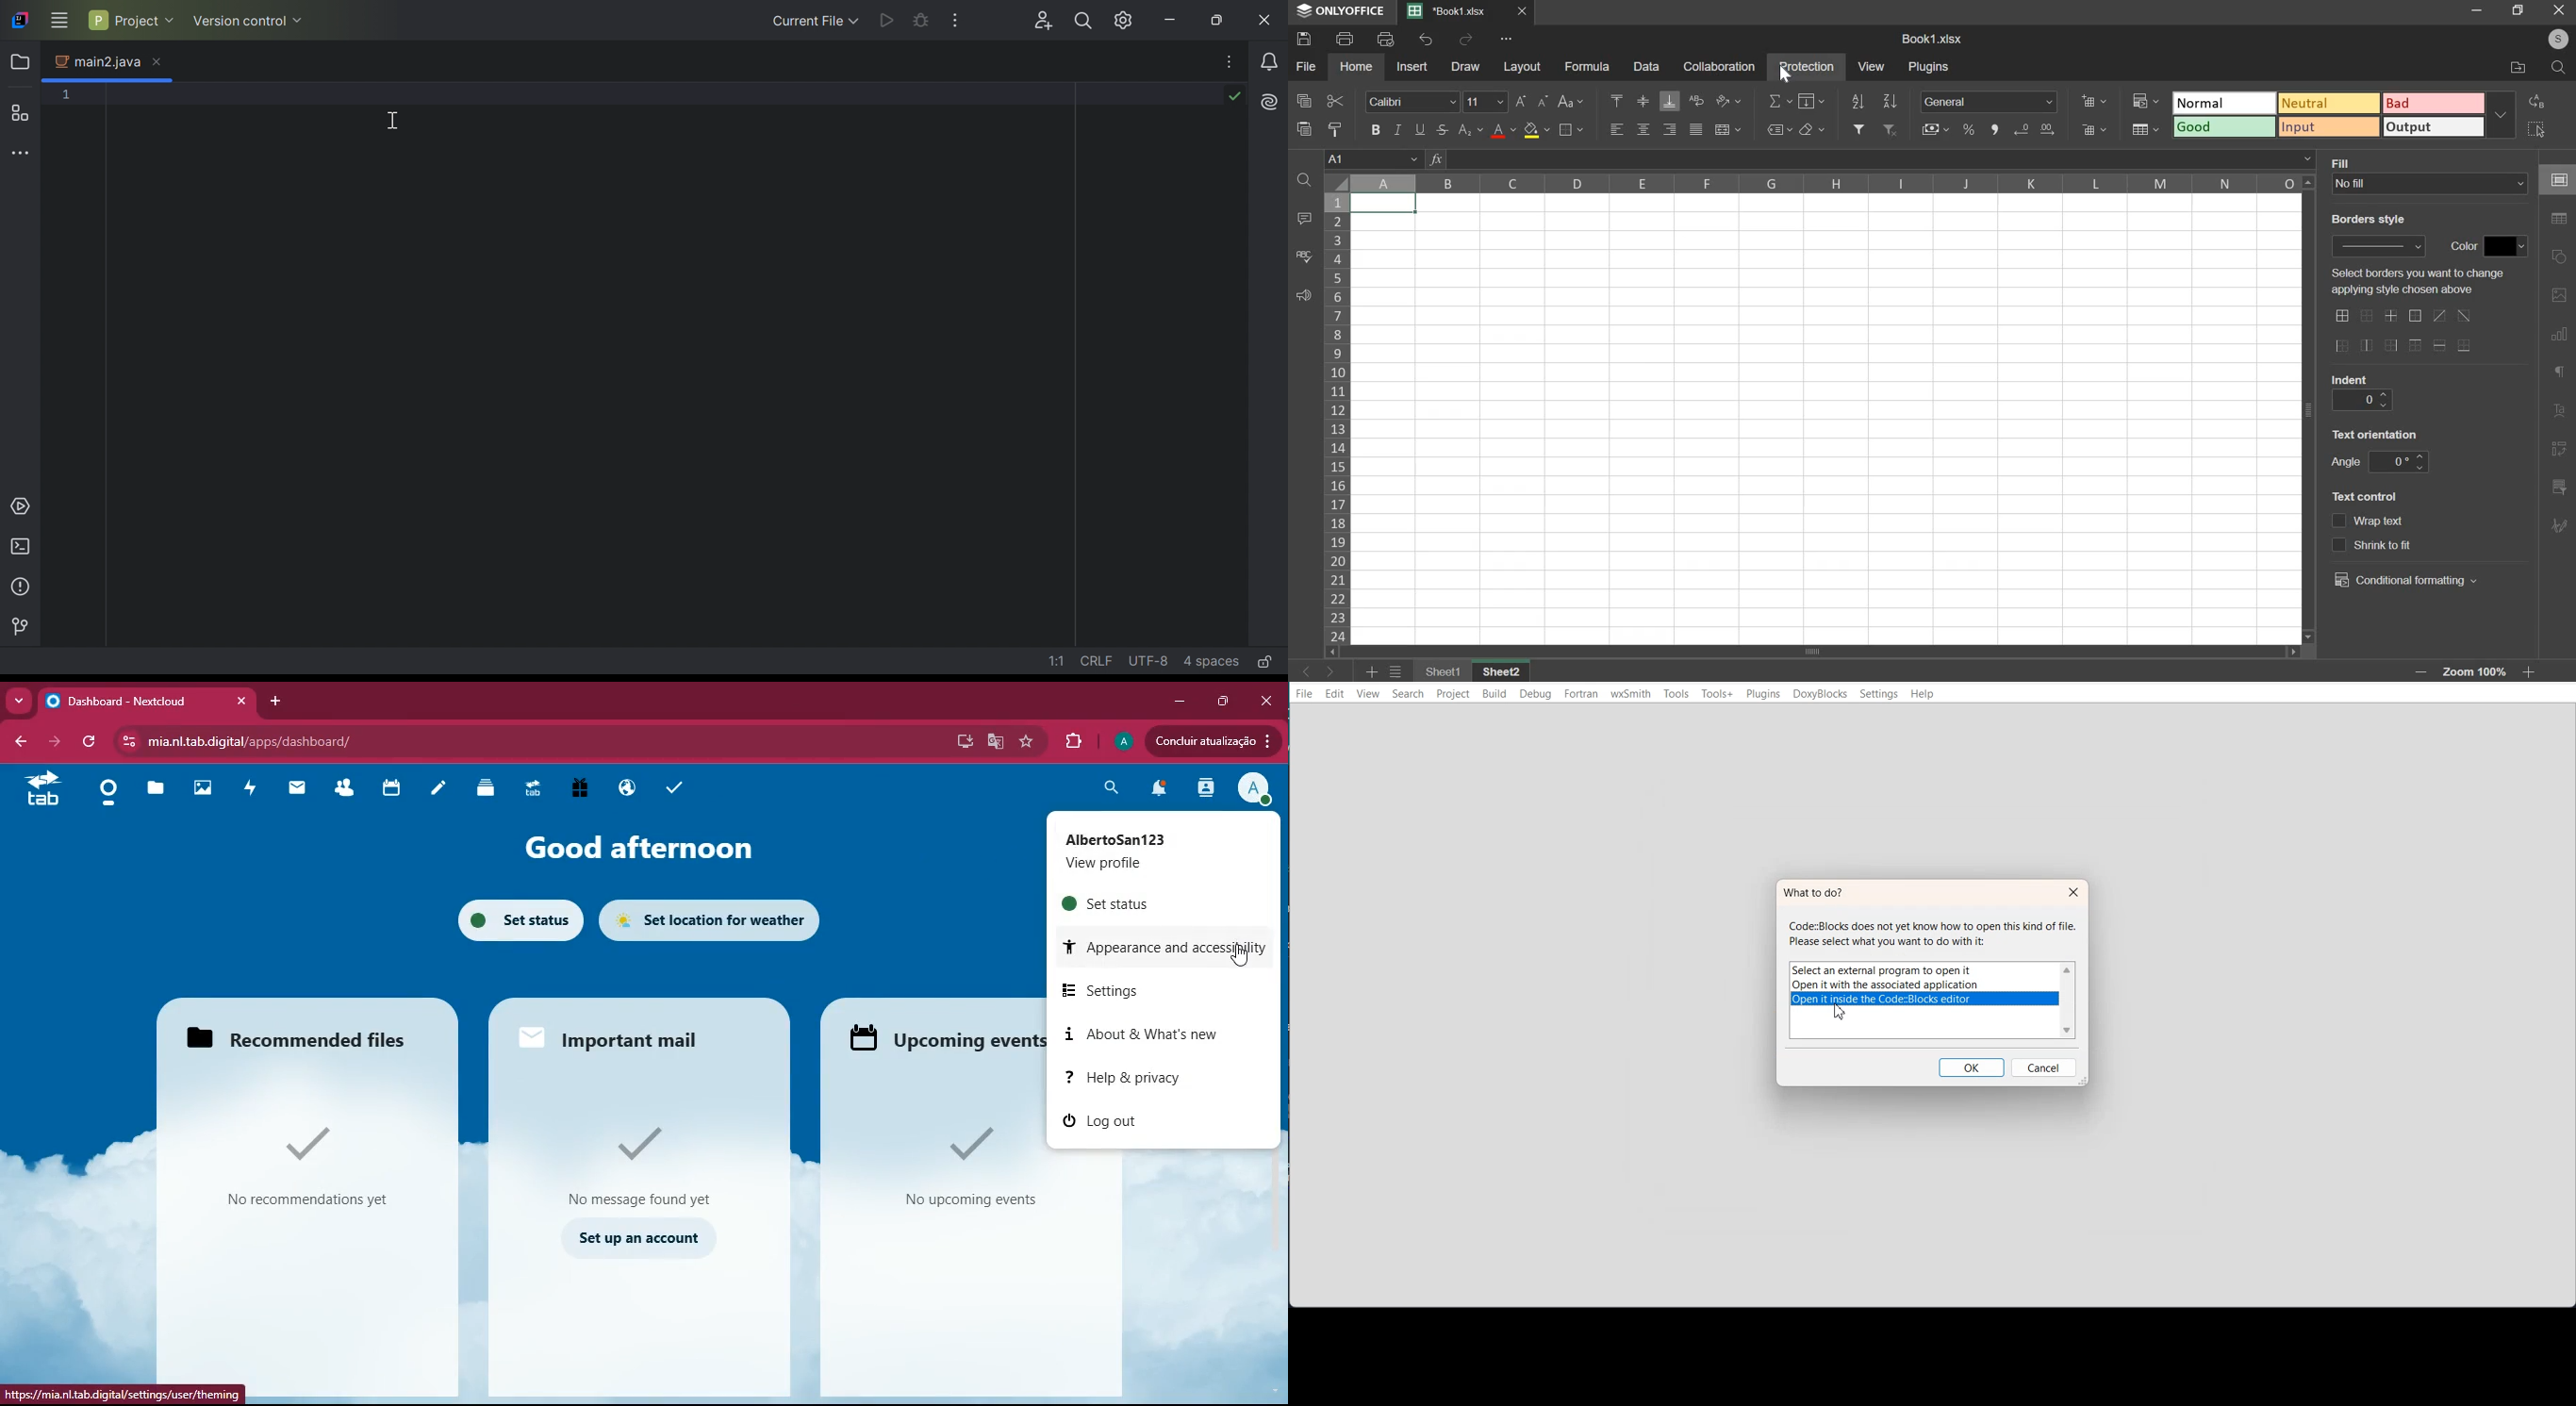 This screenshot has height=1428, width=2576. I want to click on text, so click(2376, 433).